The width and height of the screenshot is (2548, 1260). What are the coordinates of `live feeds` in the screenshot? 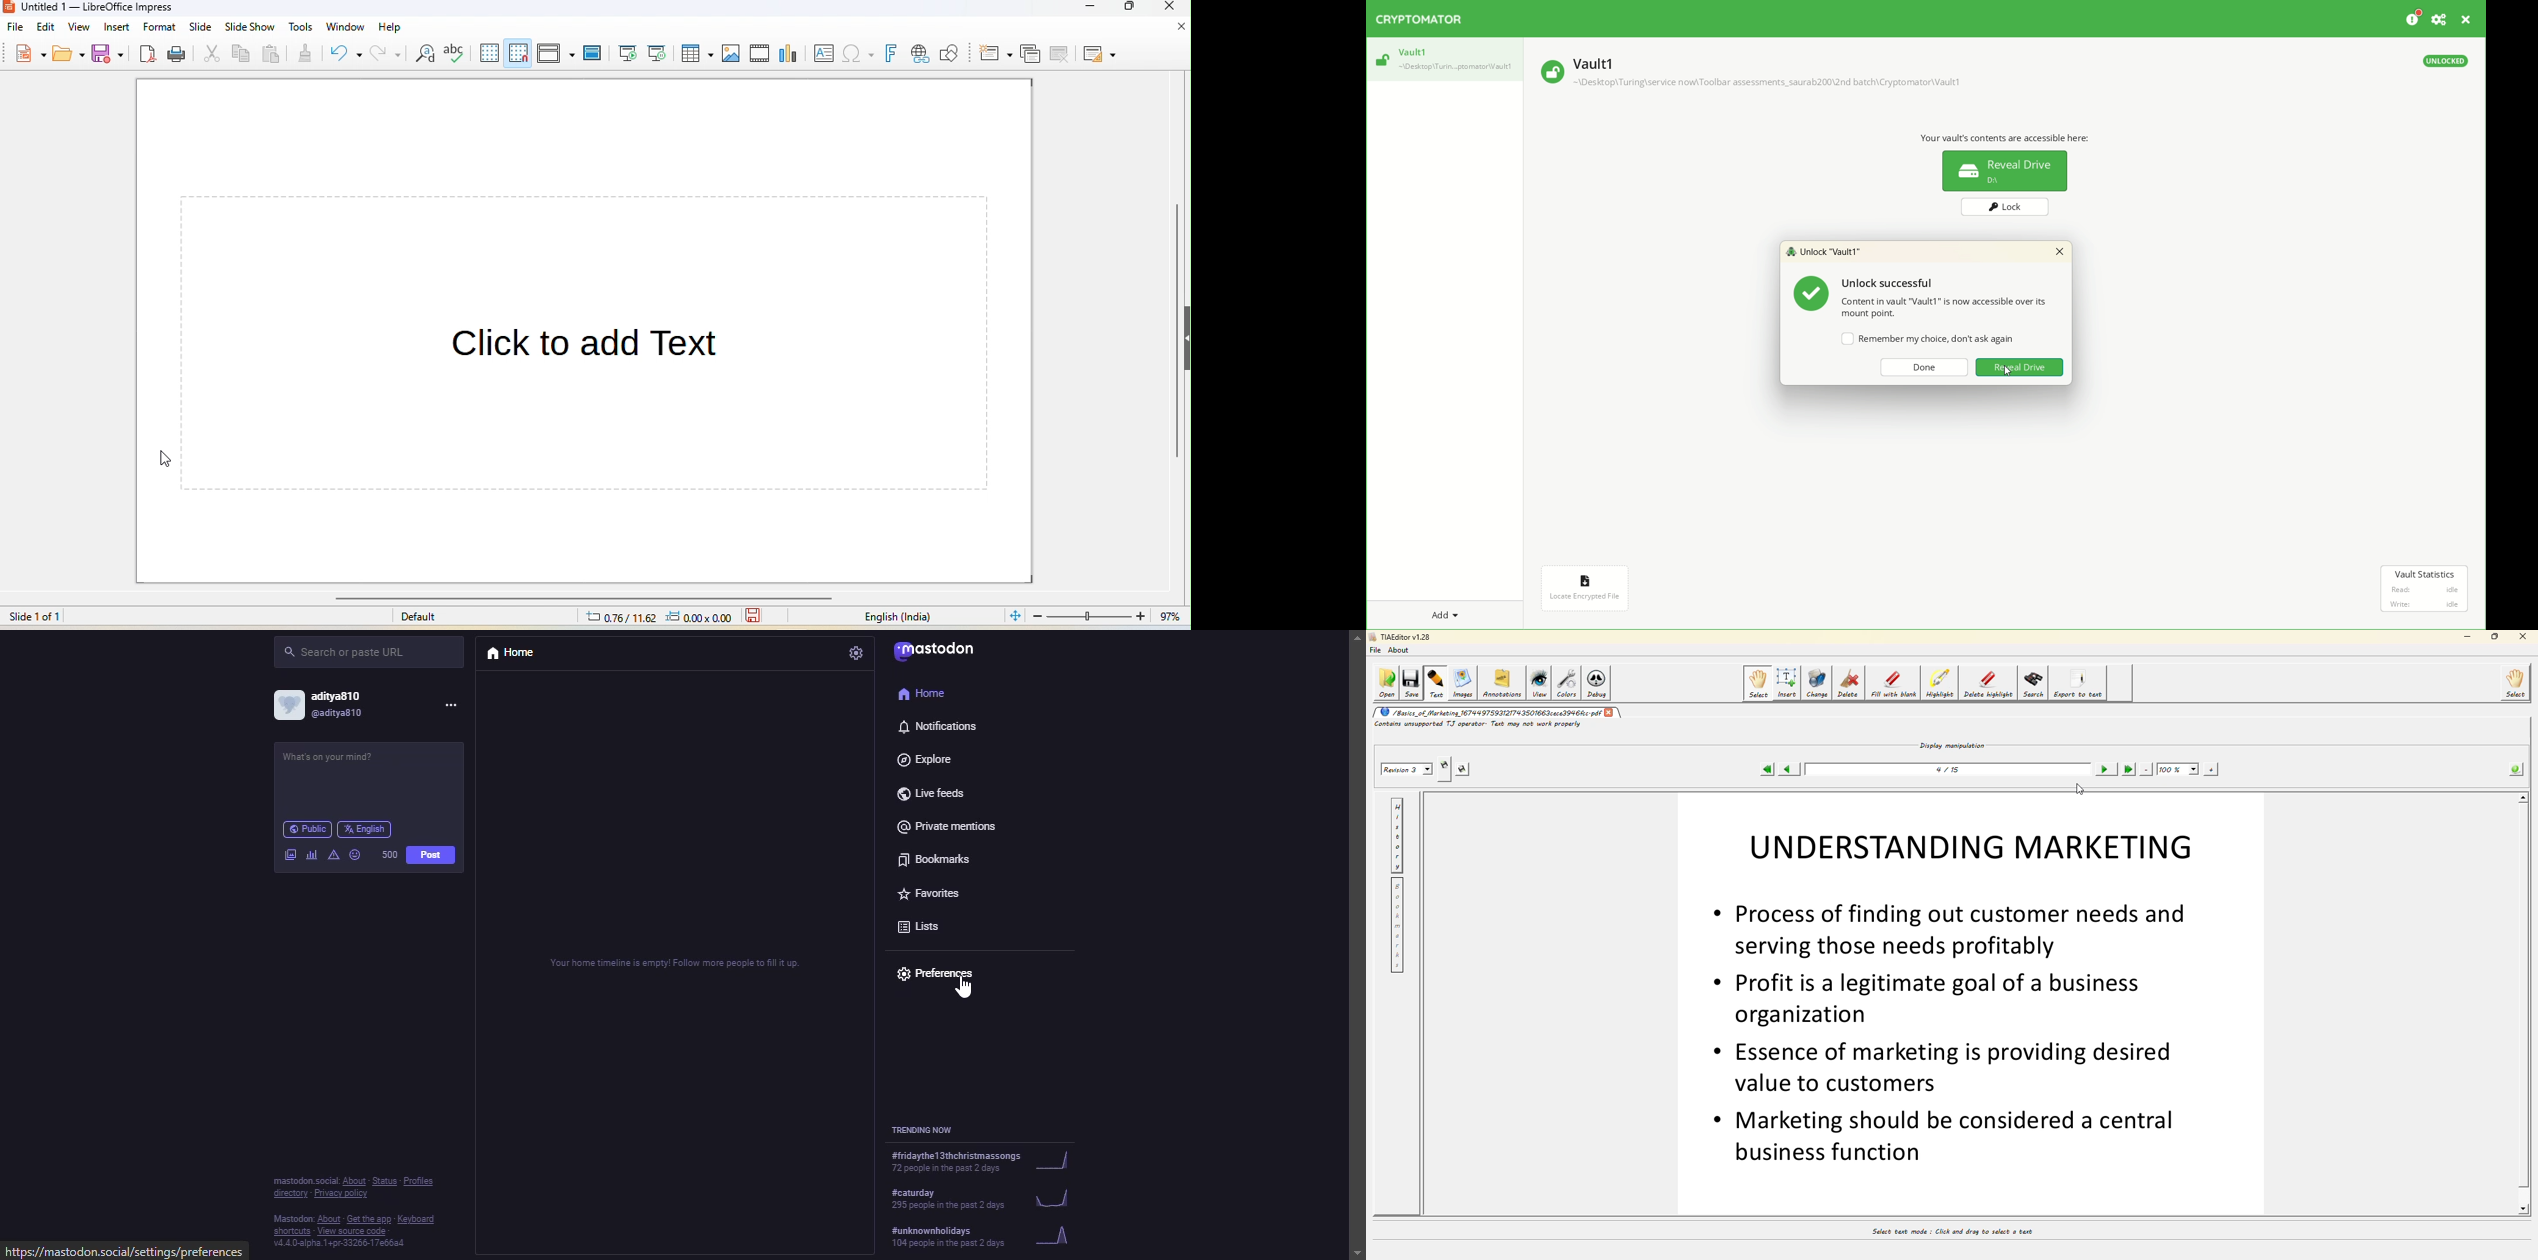 It's located at (933, 790).